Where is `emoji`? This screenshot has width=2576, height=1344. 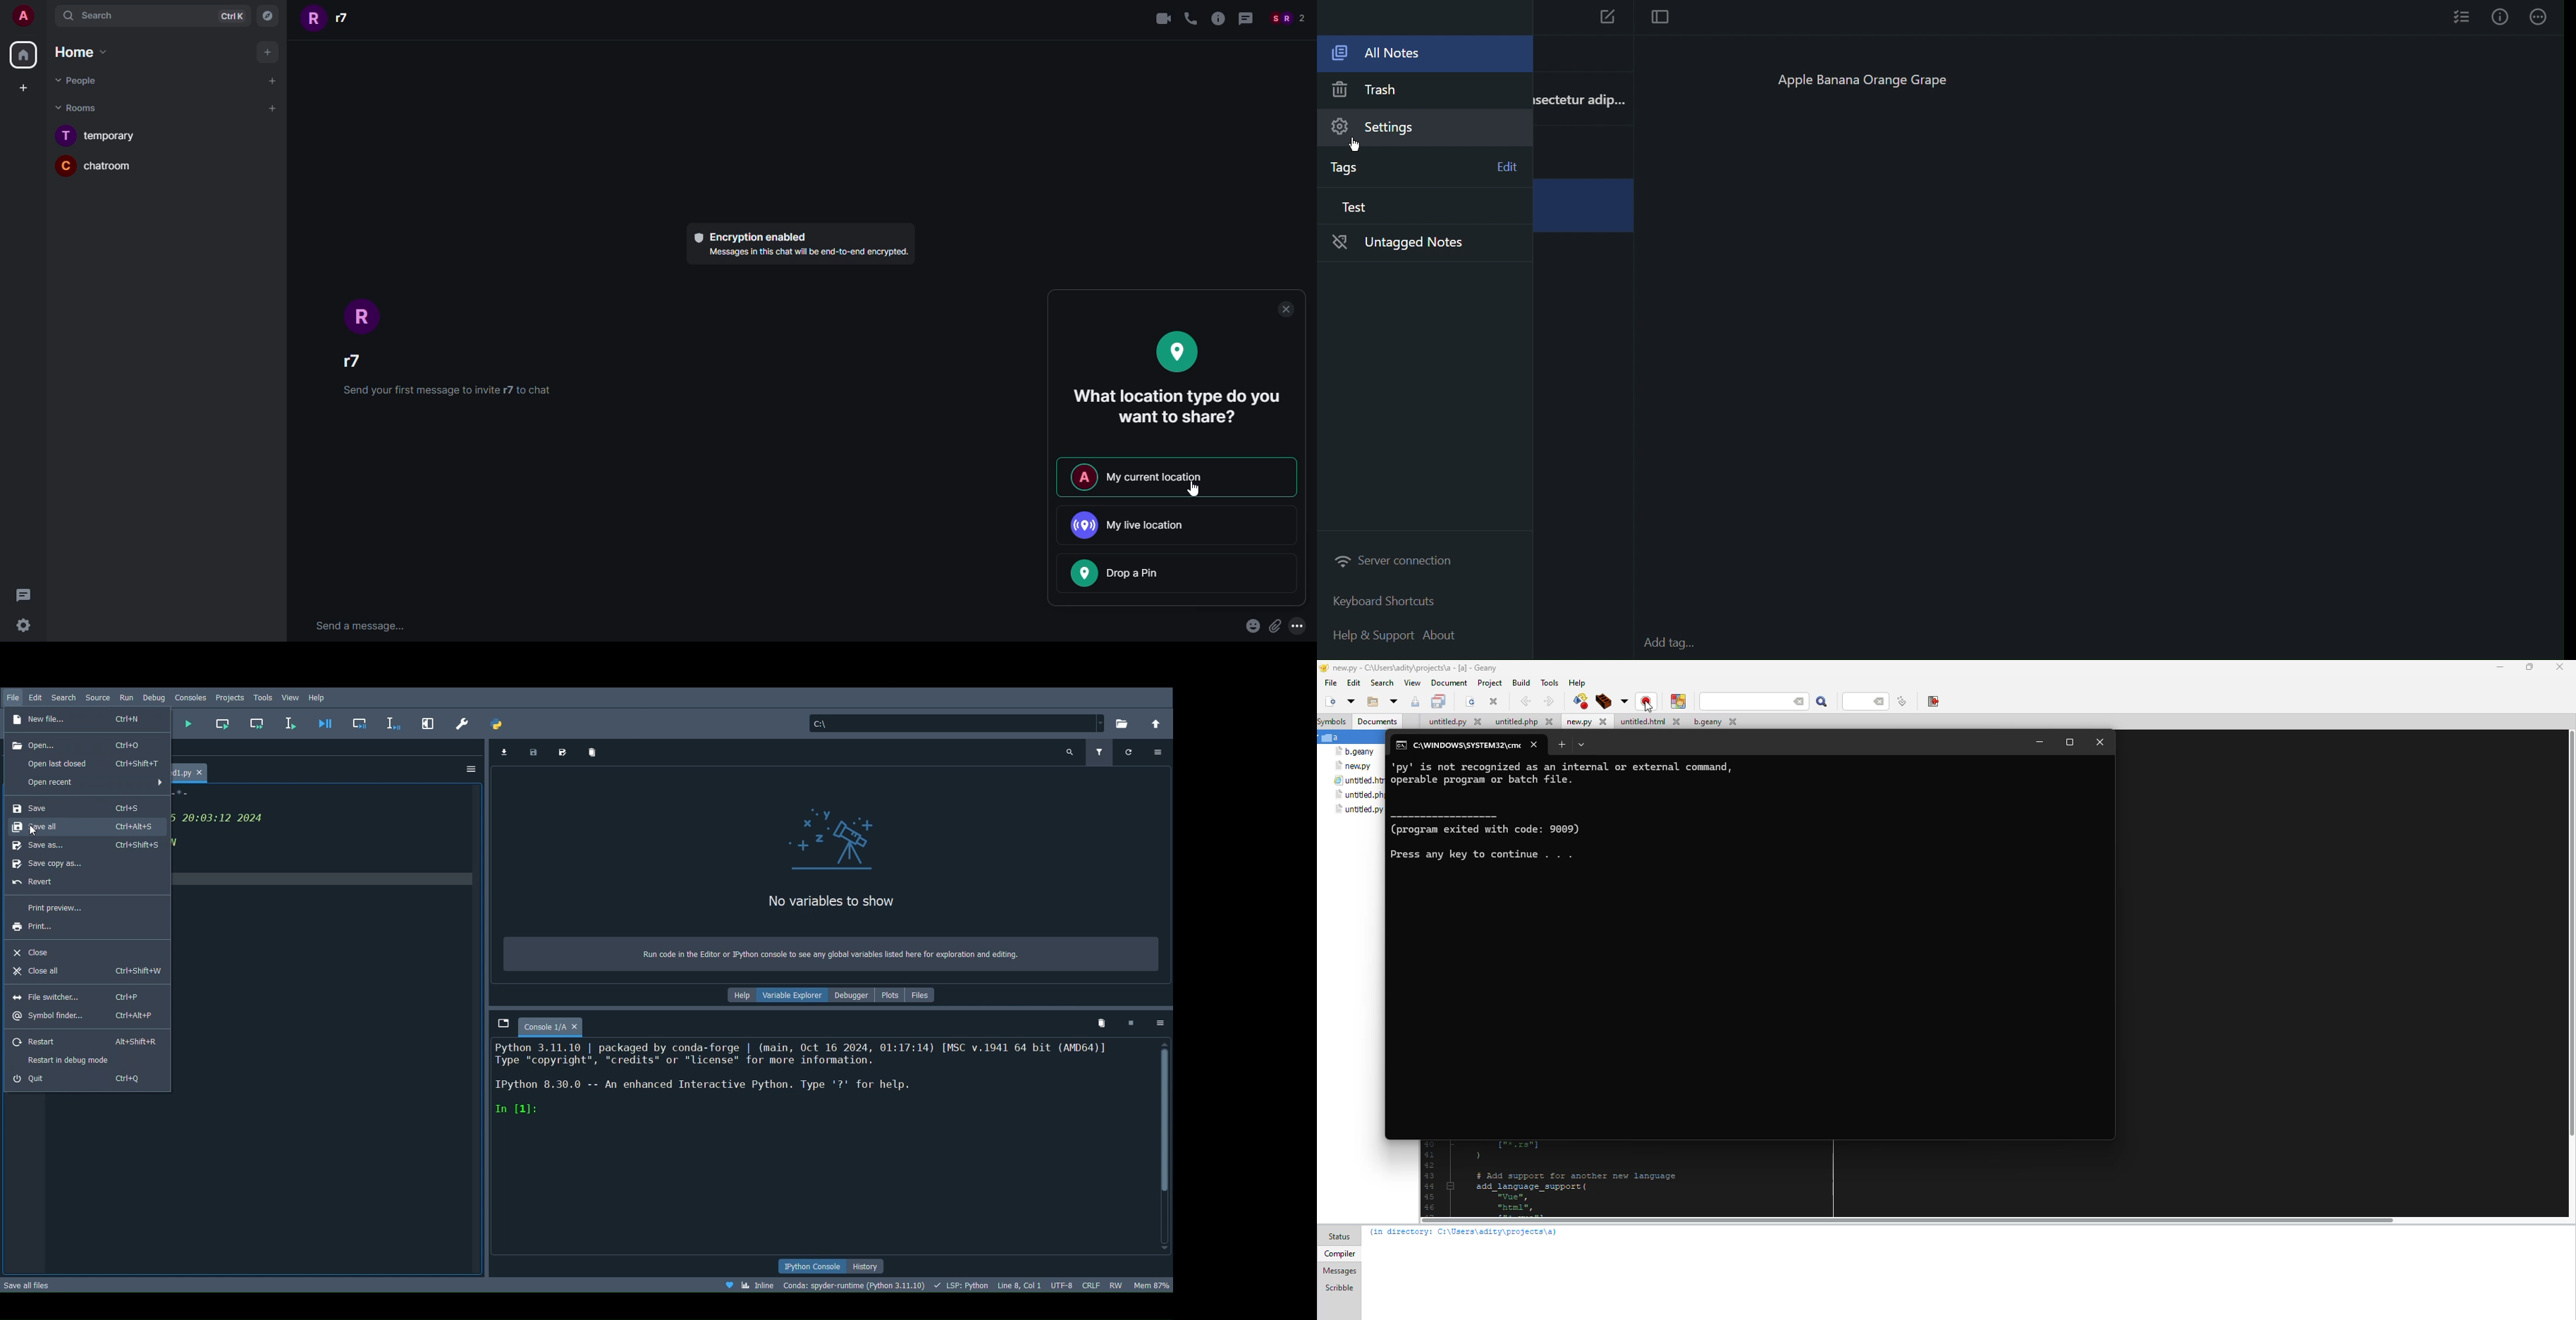
emoji is located at coordinates (1250, 627).